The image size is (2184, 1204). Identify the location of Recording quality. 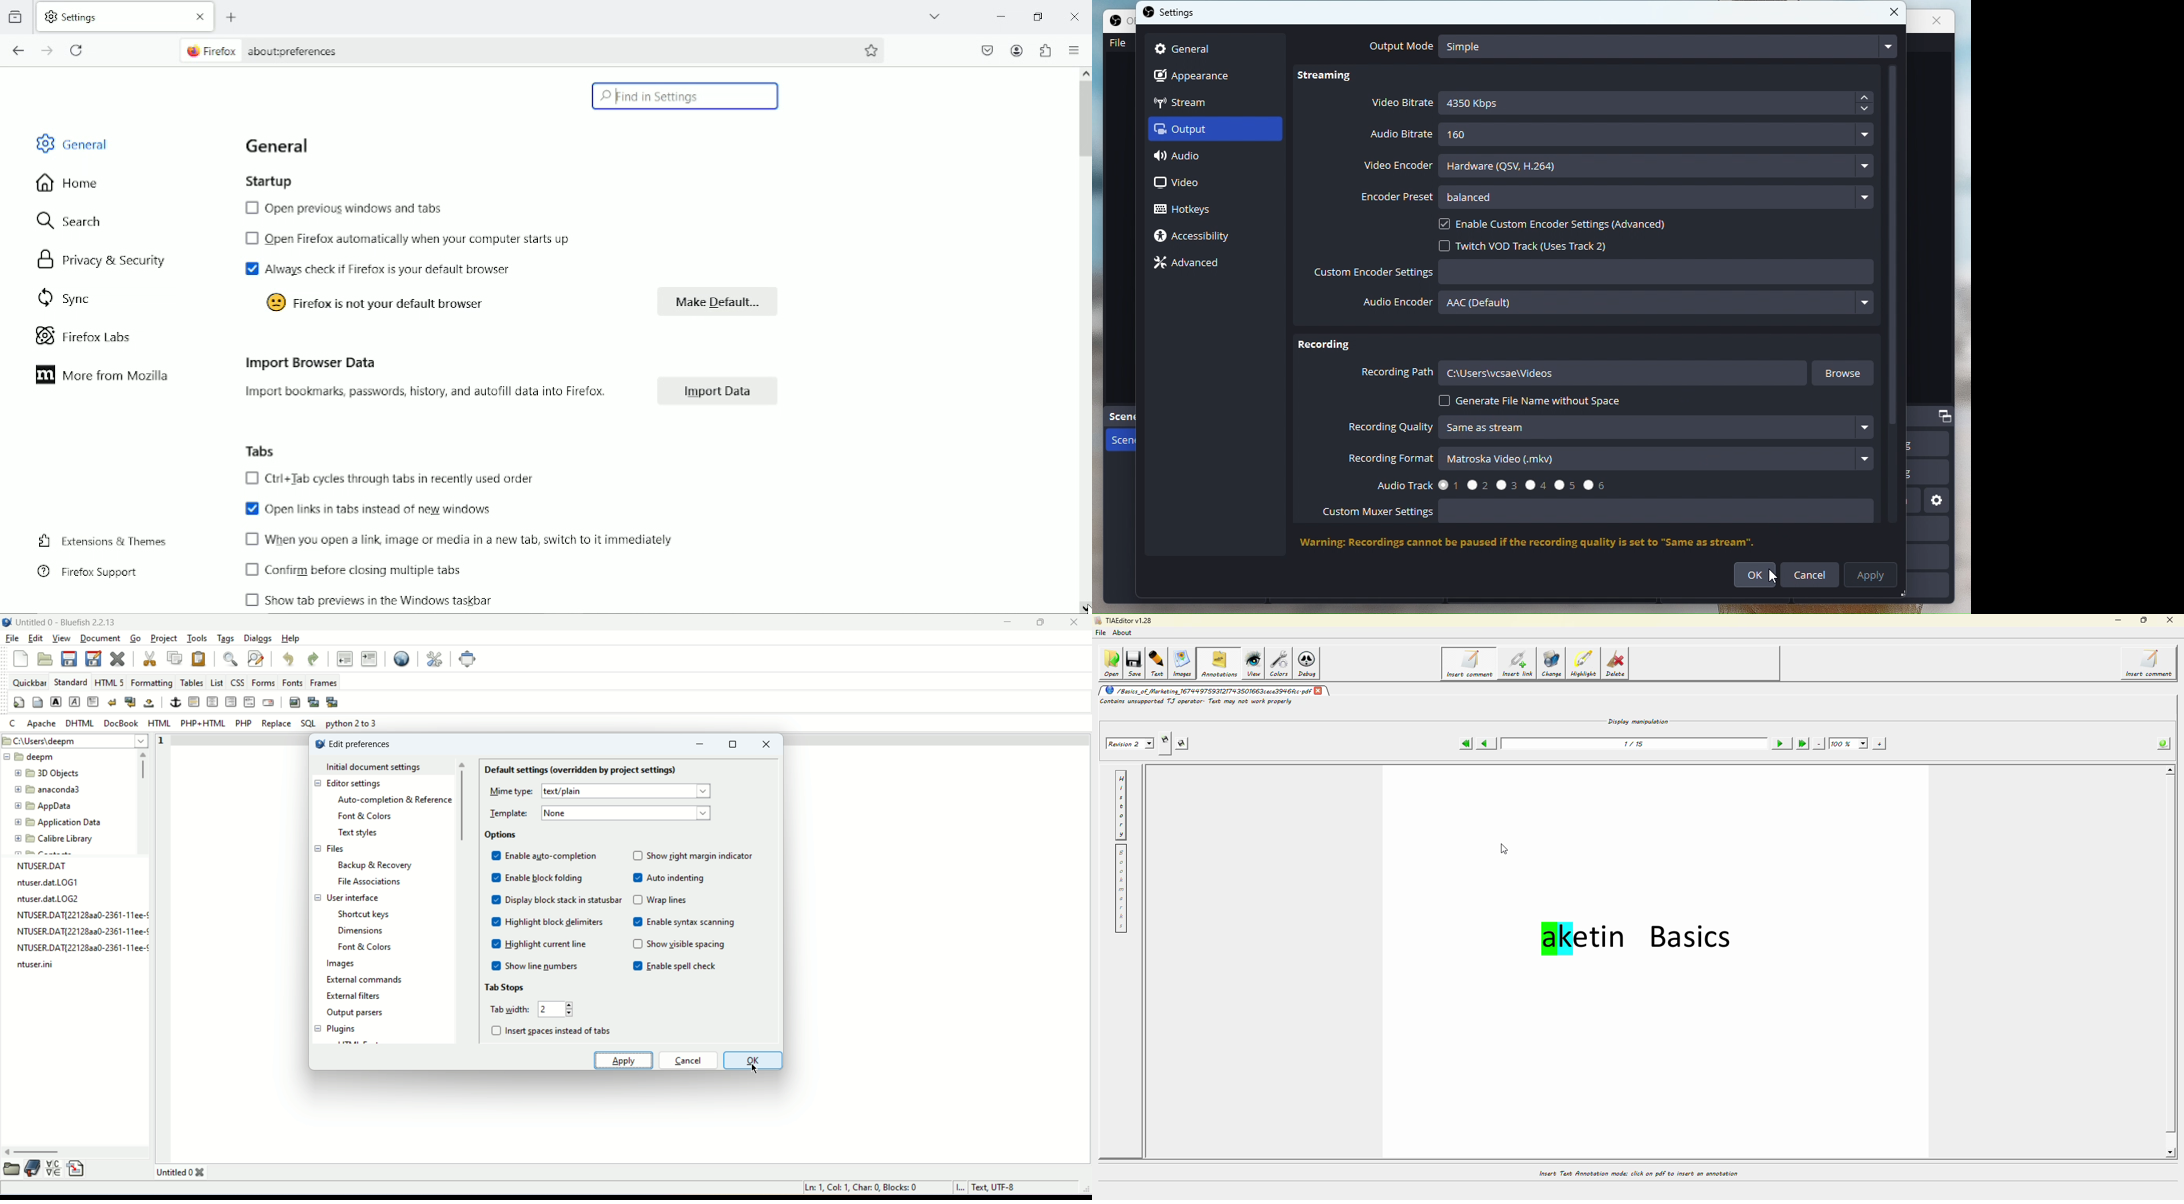
(1615, 428).